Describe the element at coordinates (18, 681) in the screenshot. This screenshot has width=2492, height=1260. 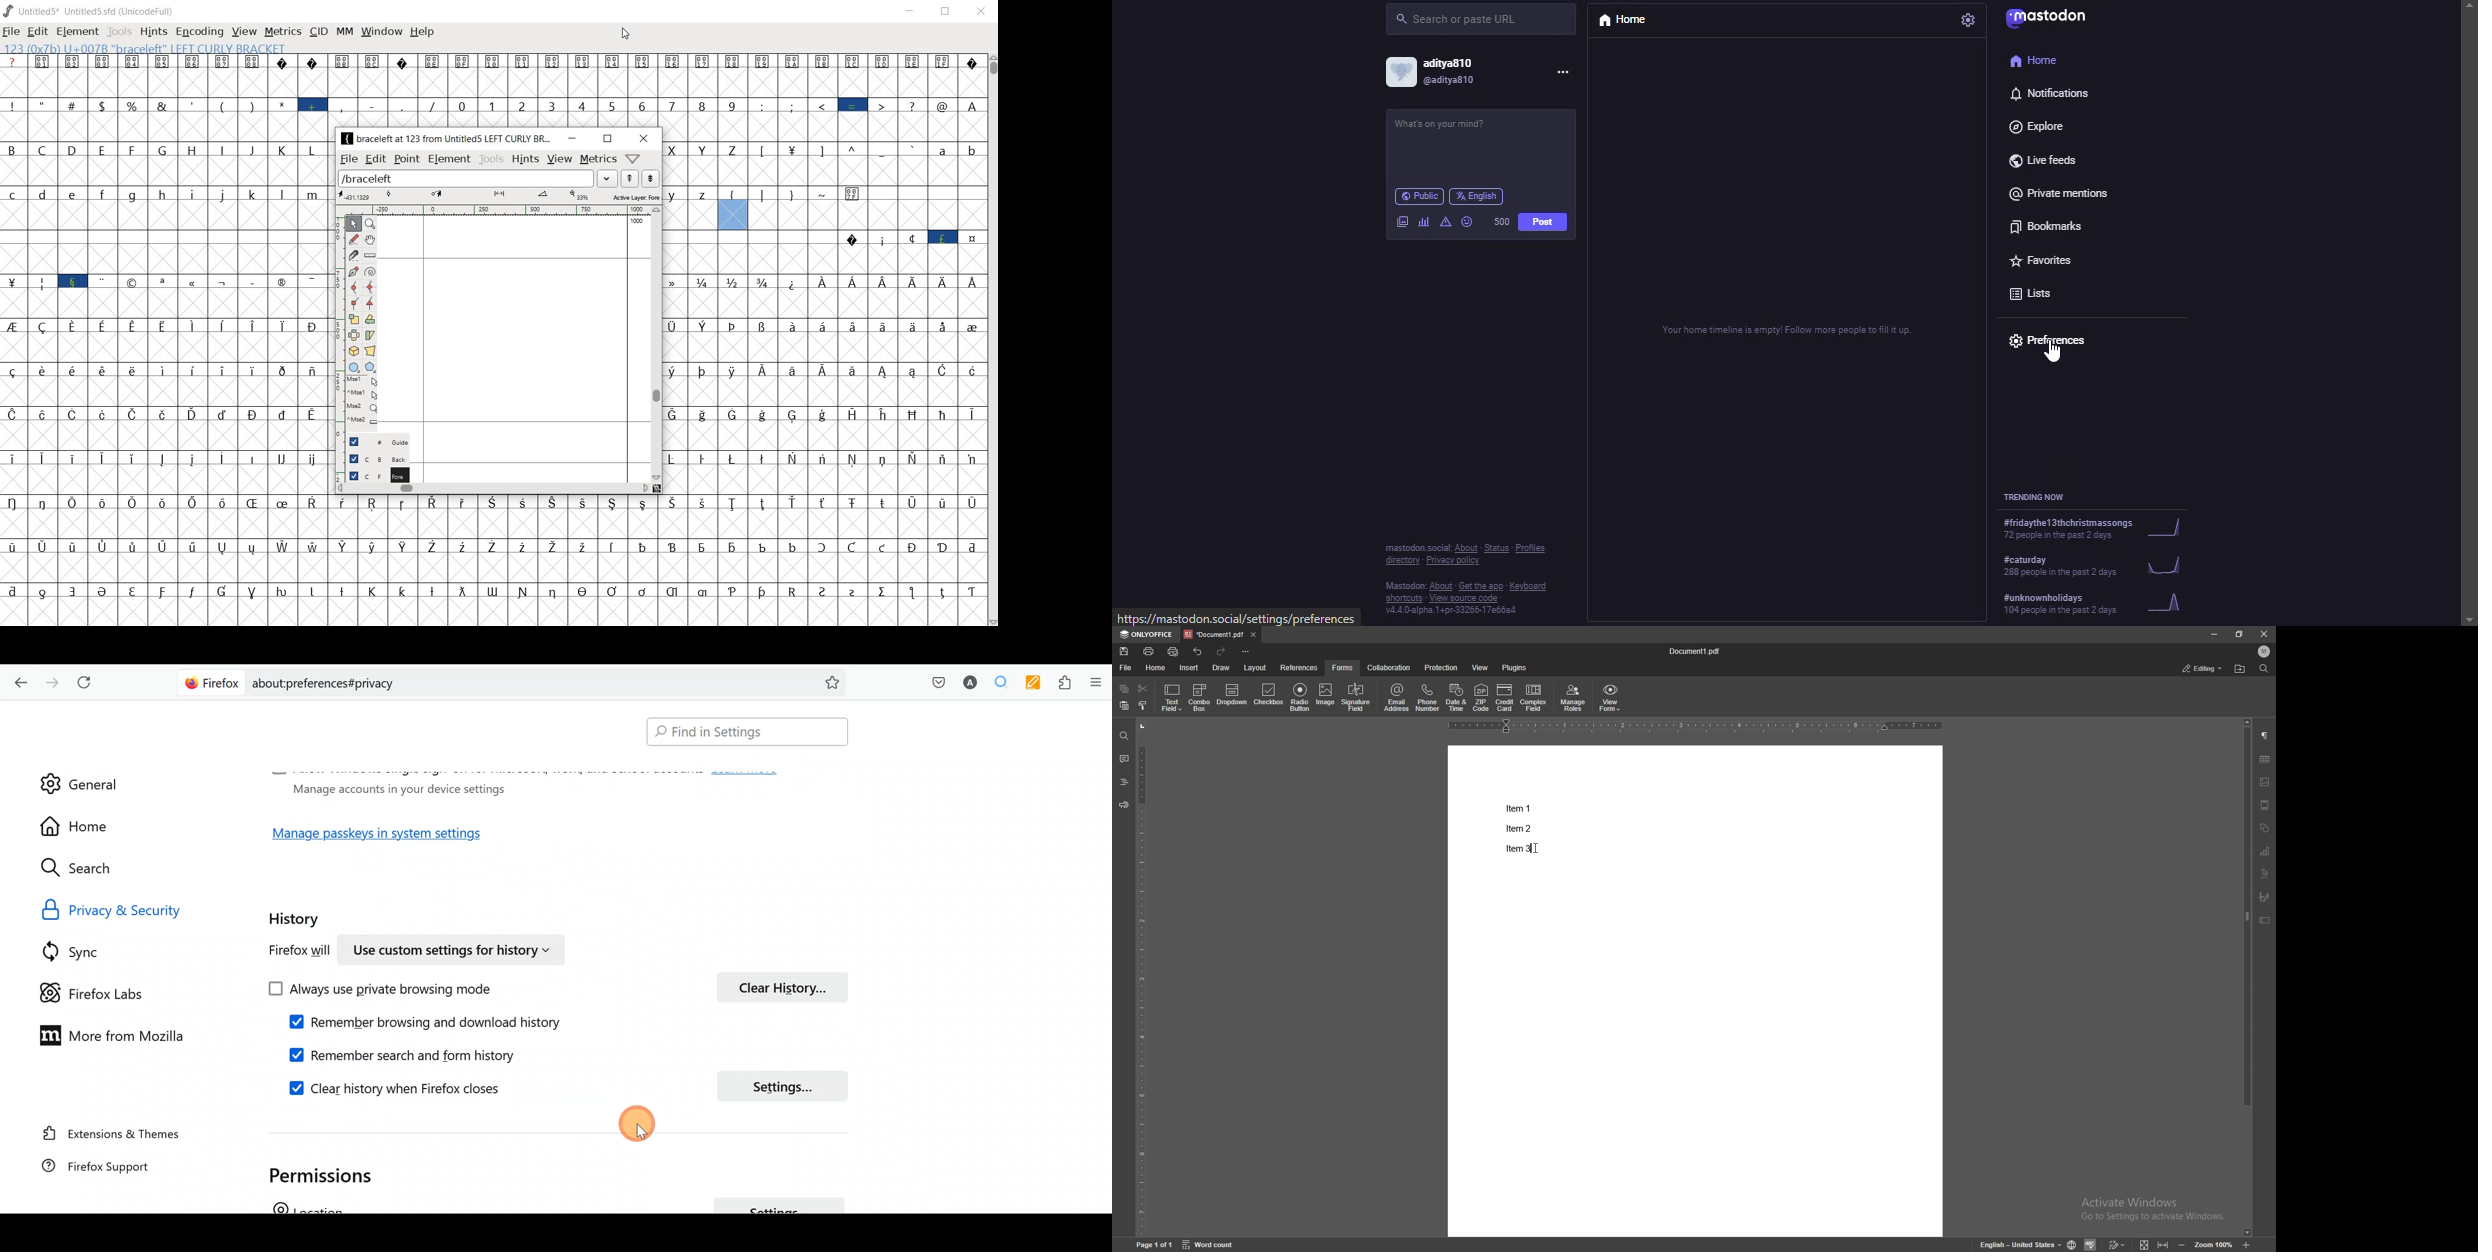
I see `Go back one page` at that location.